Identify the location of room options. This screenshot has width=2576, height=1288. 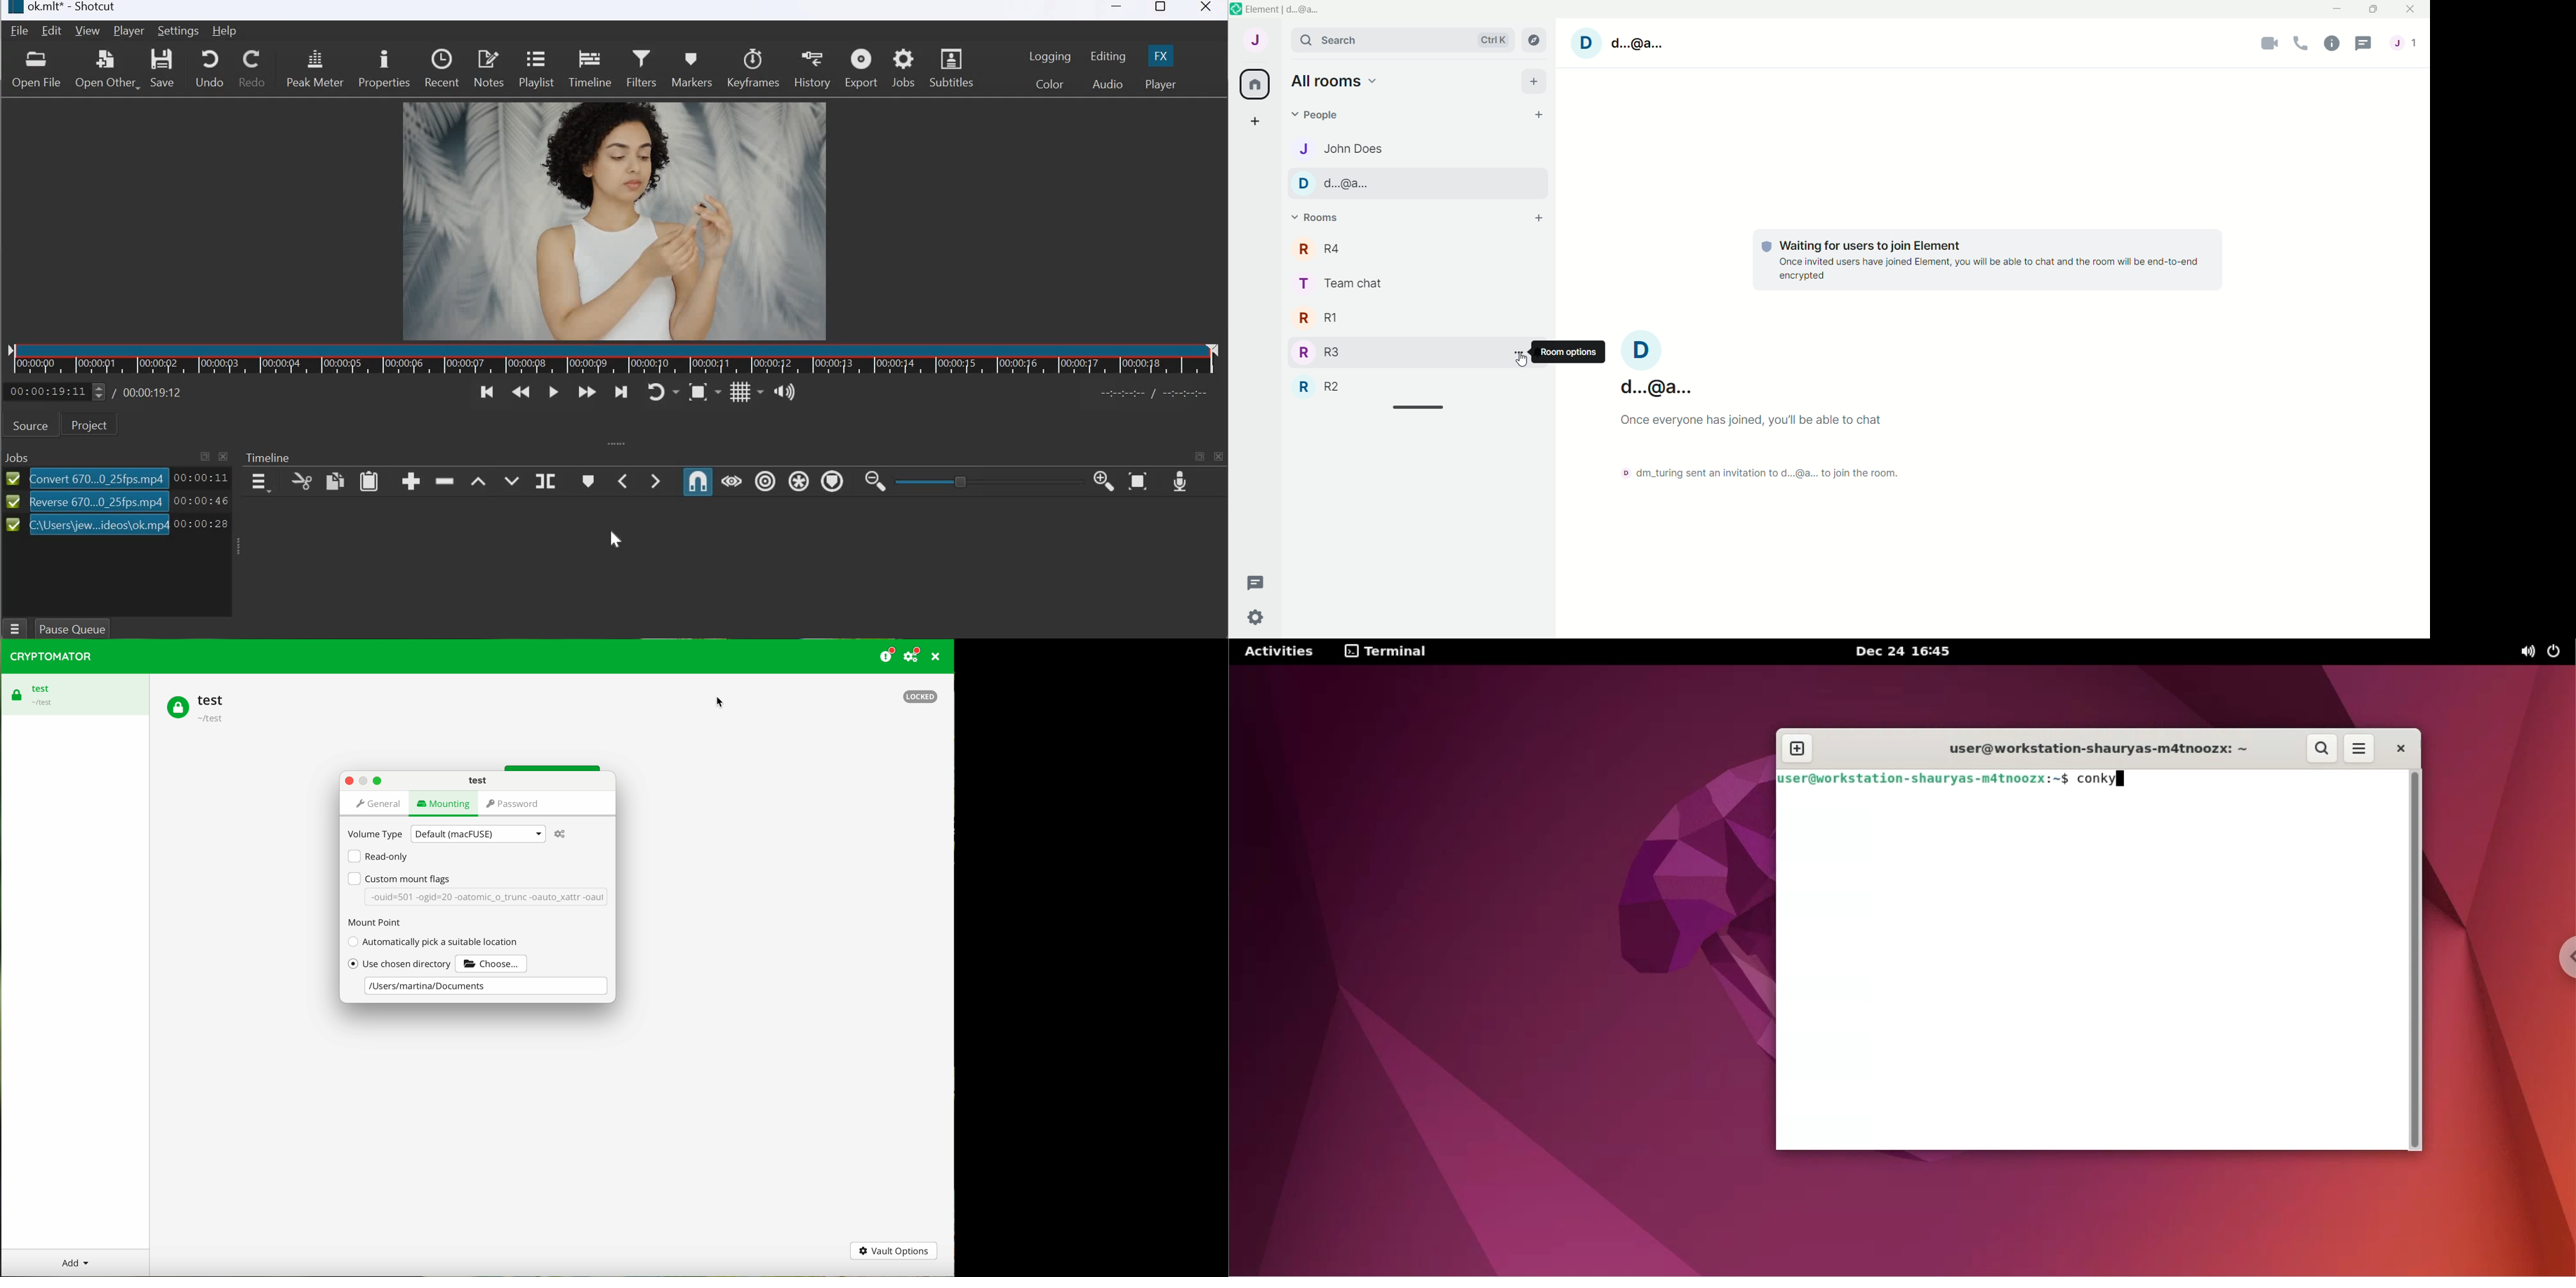
(1568, 351).